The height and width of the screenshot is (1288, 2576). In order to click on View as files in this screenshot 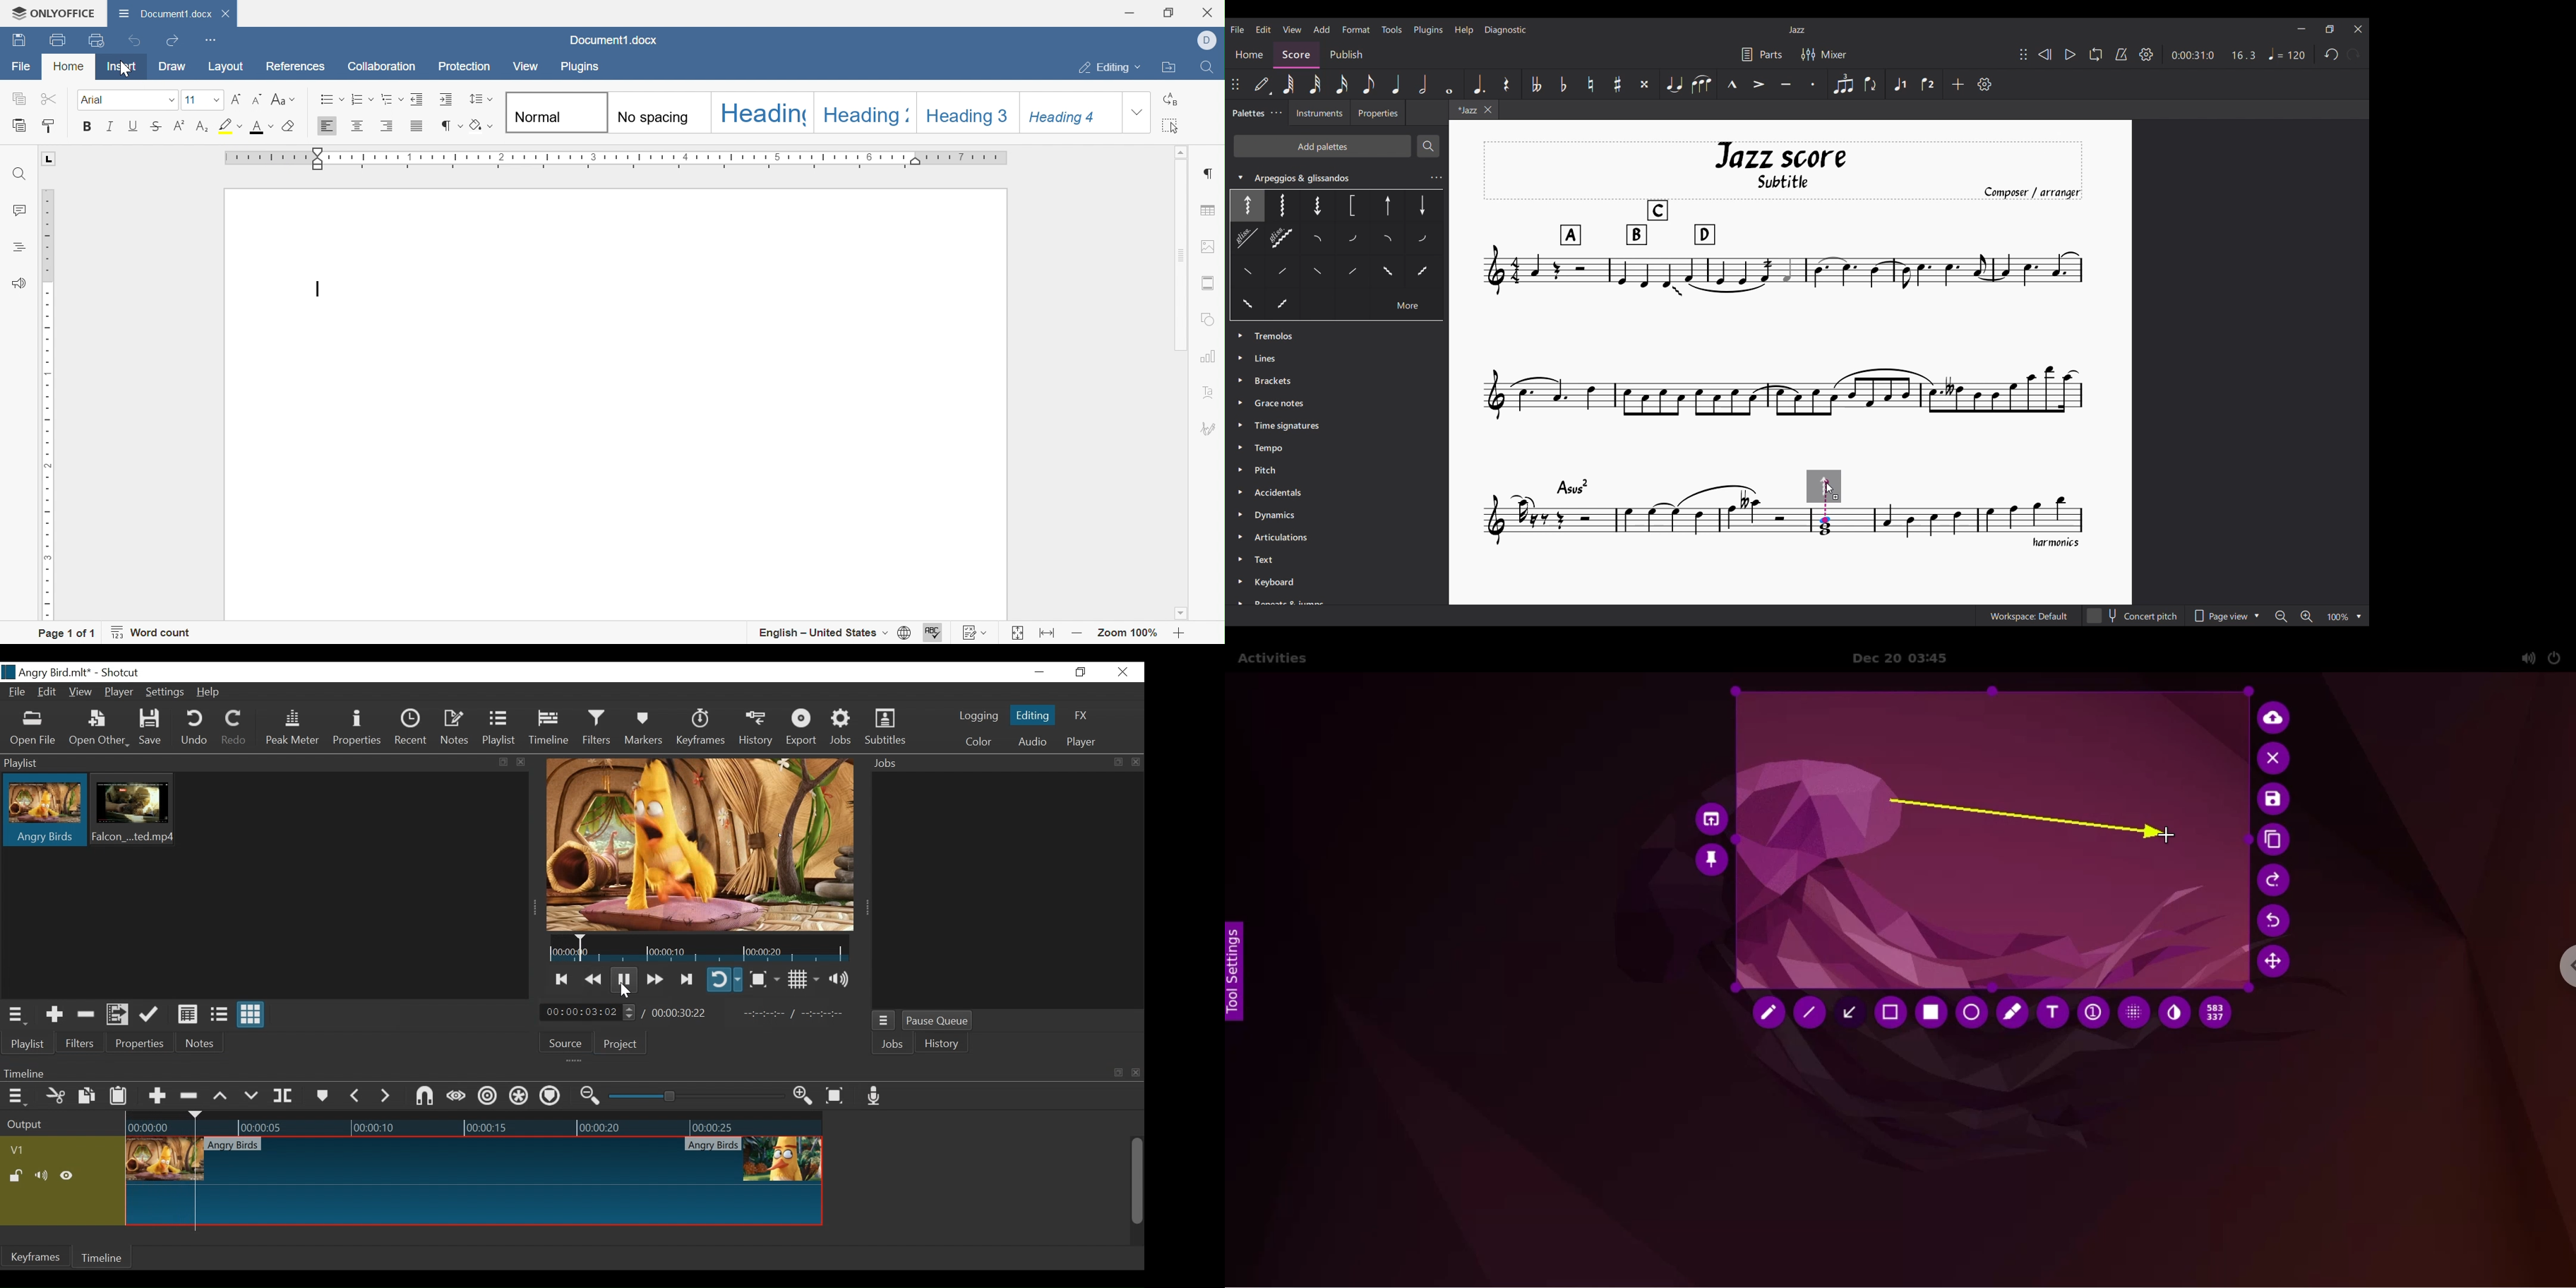, I will do `click(218, 1013)`.